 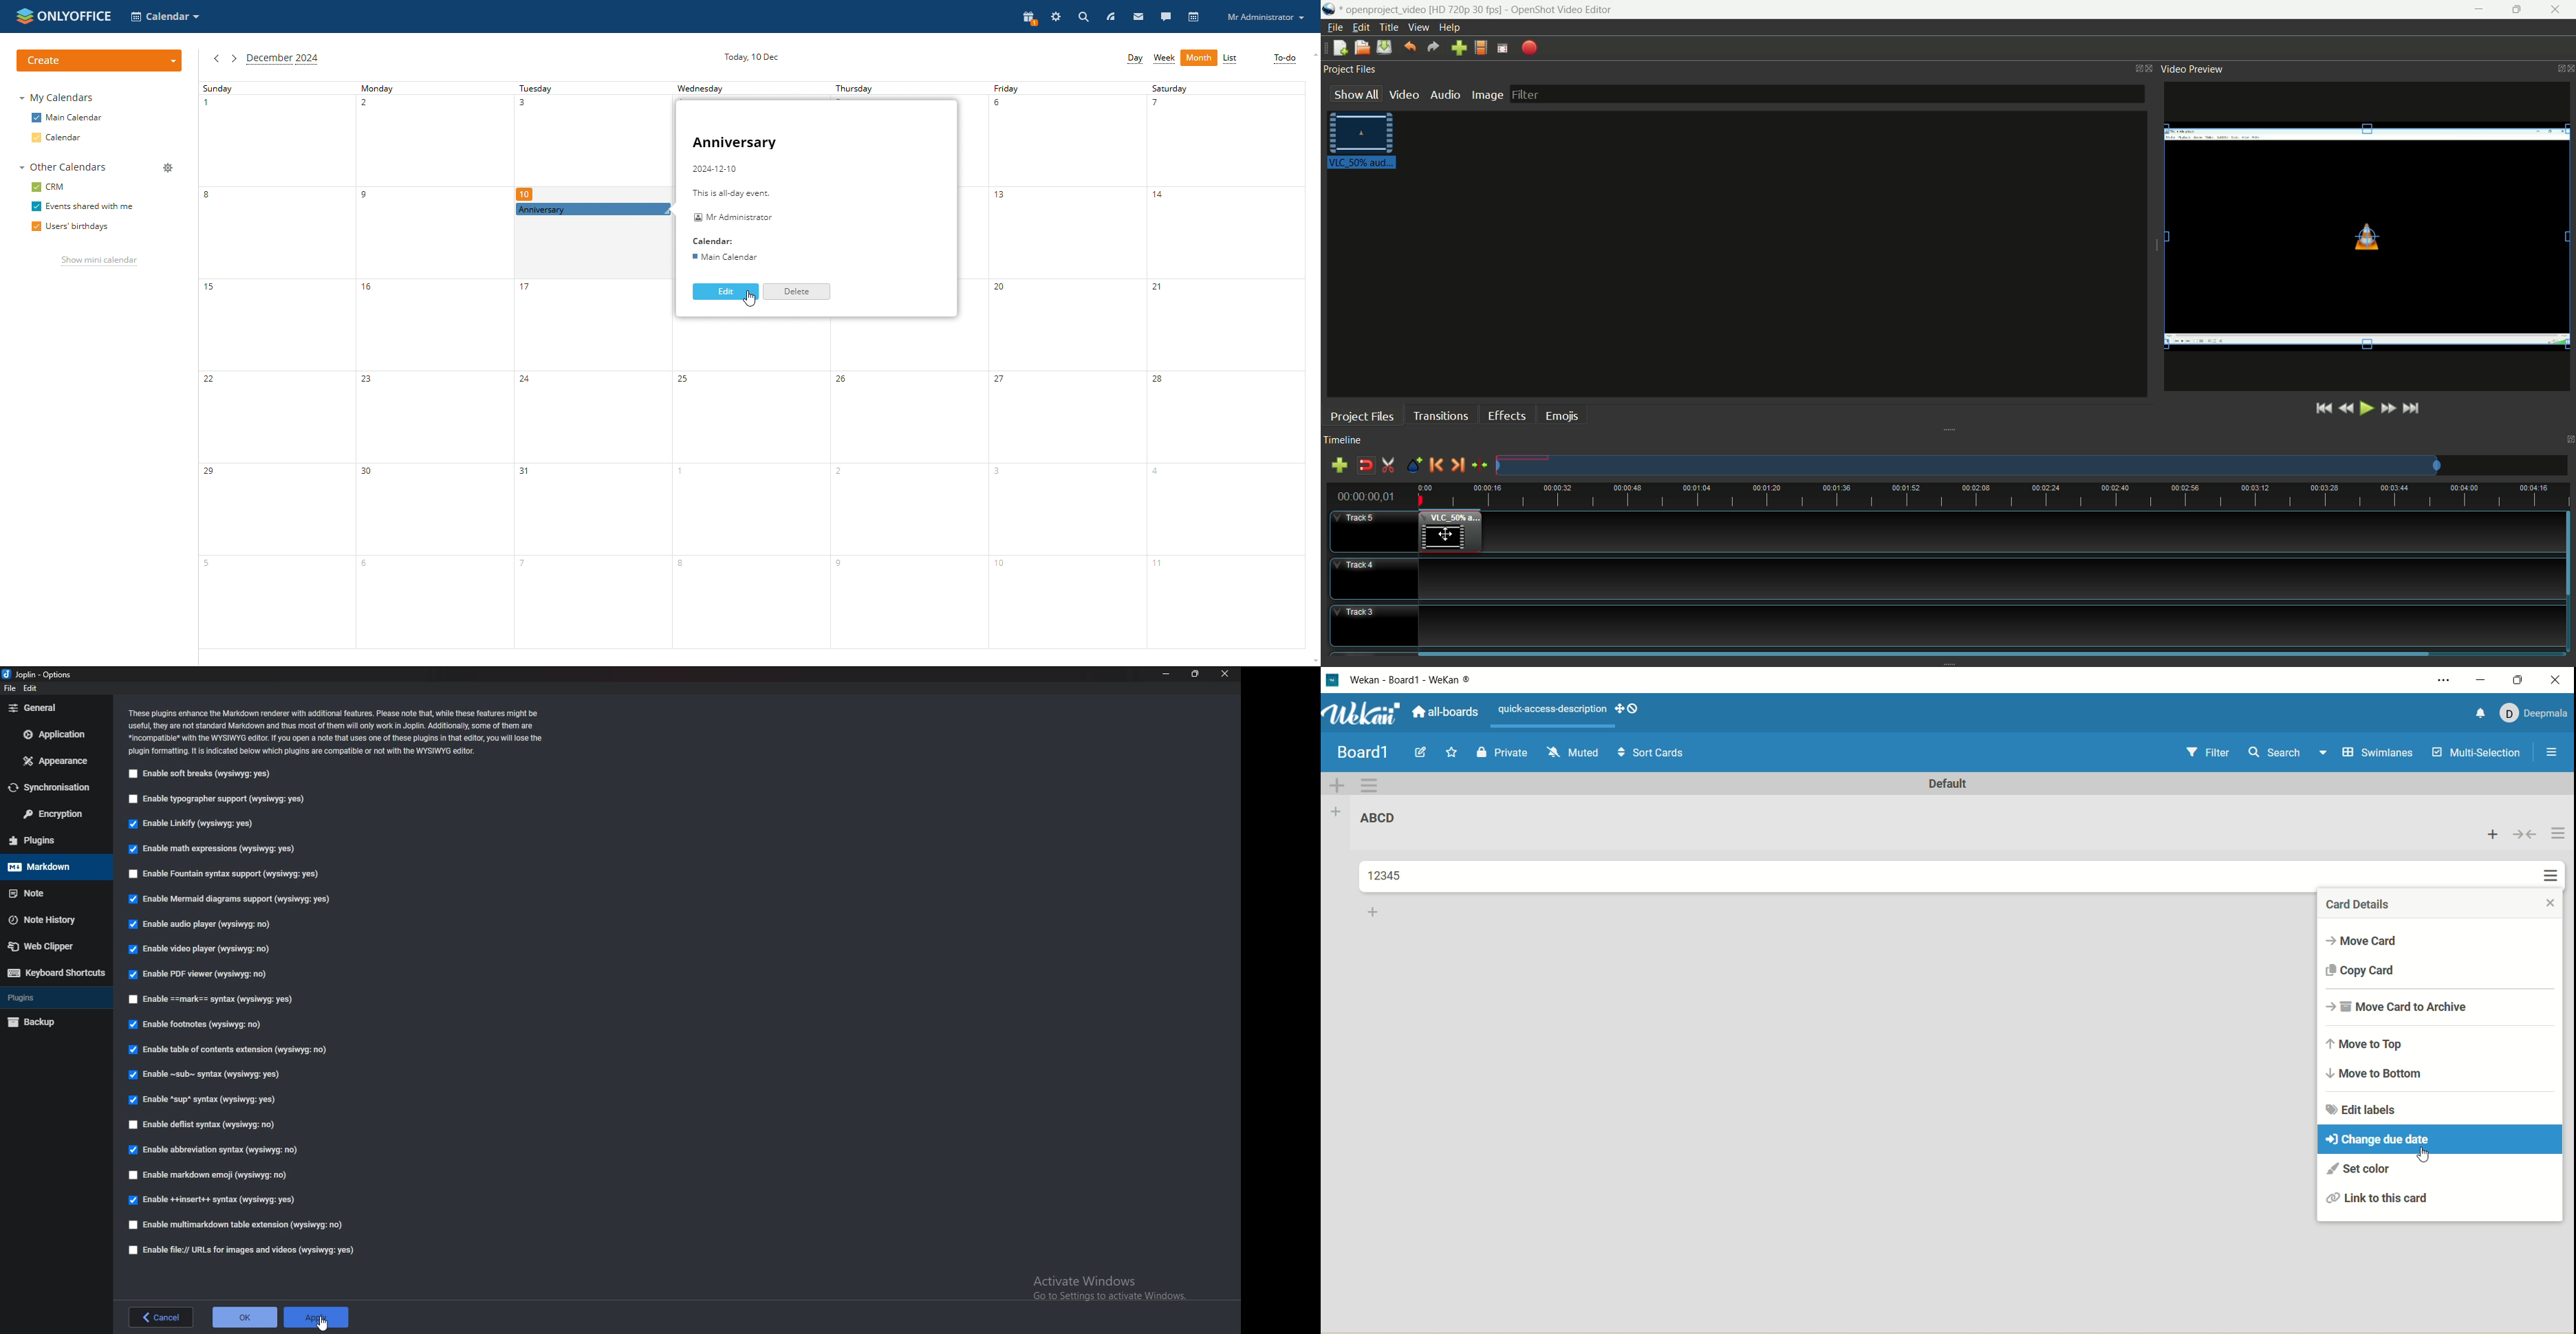 I want to click on Enable mermaid diagram support, so click(x=233, y=900).